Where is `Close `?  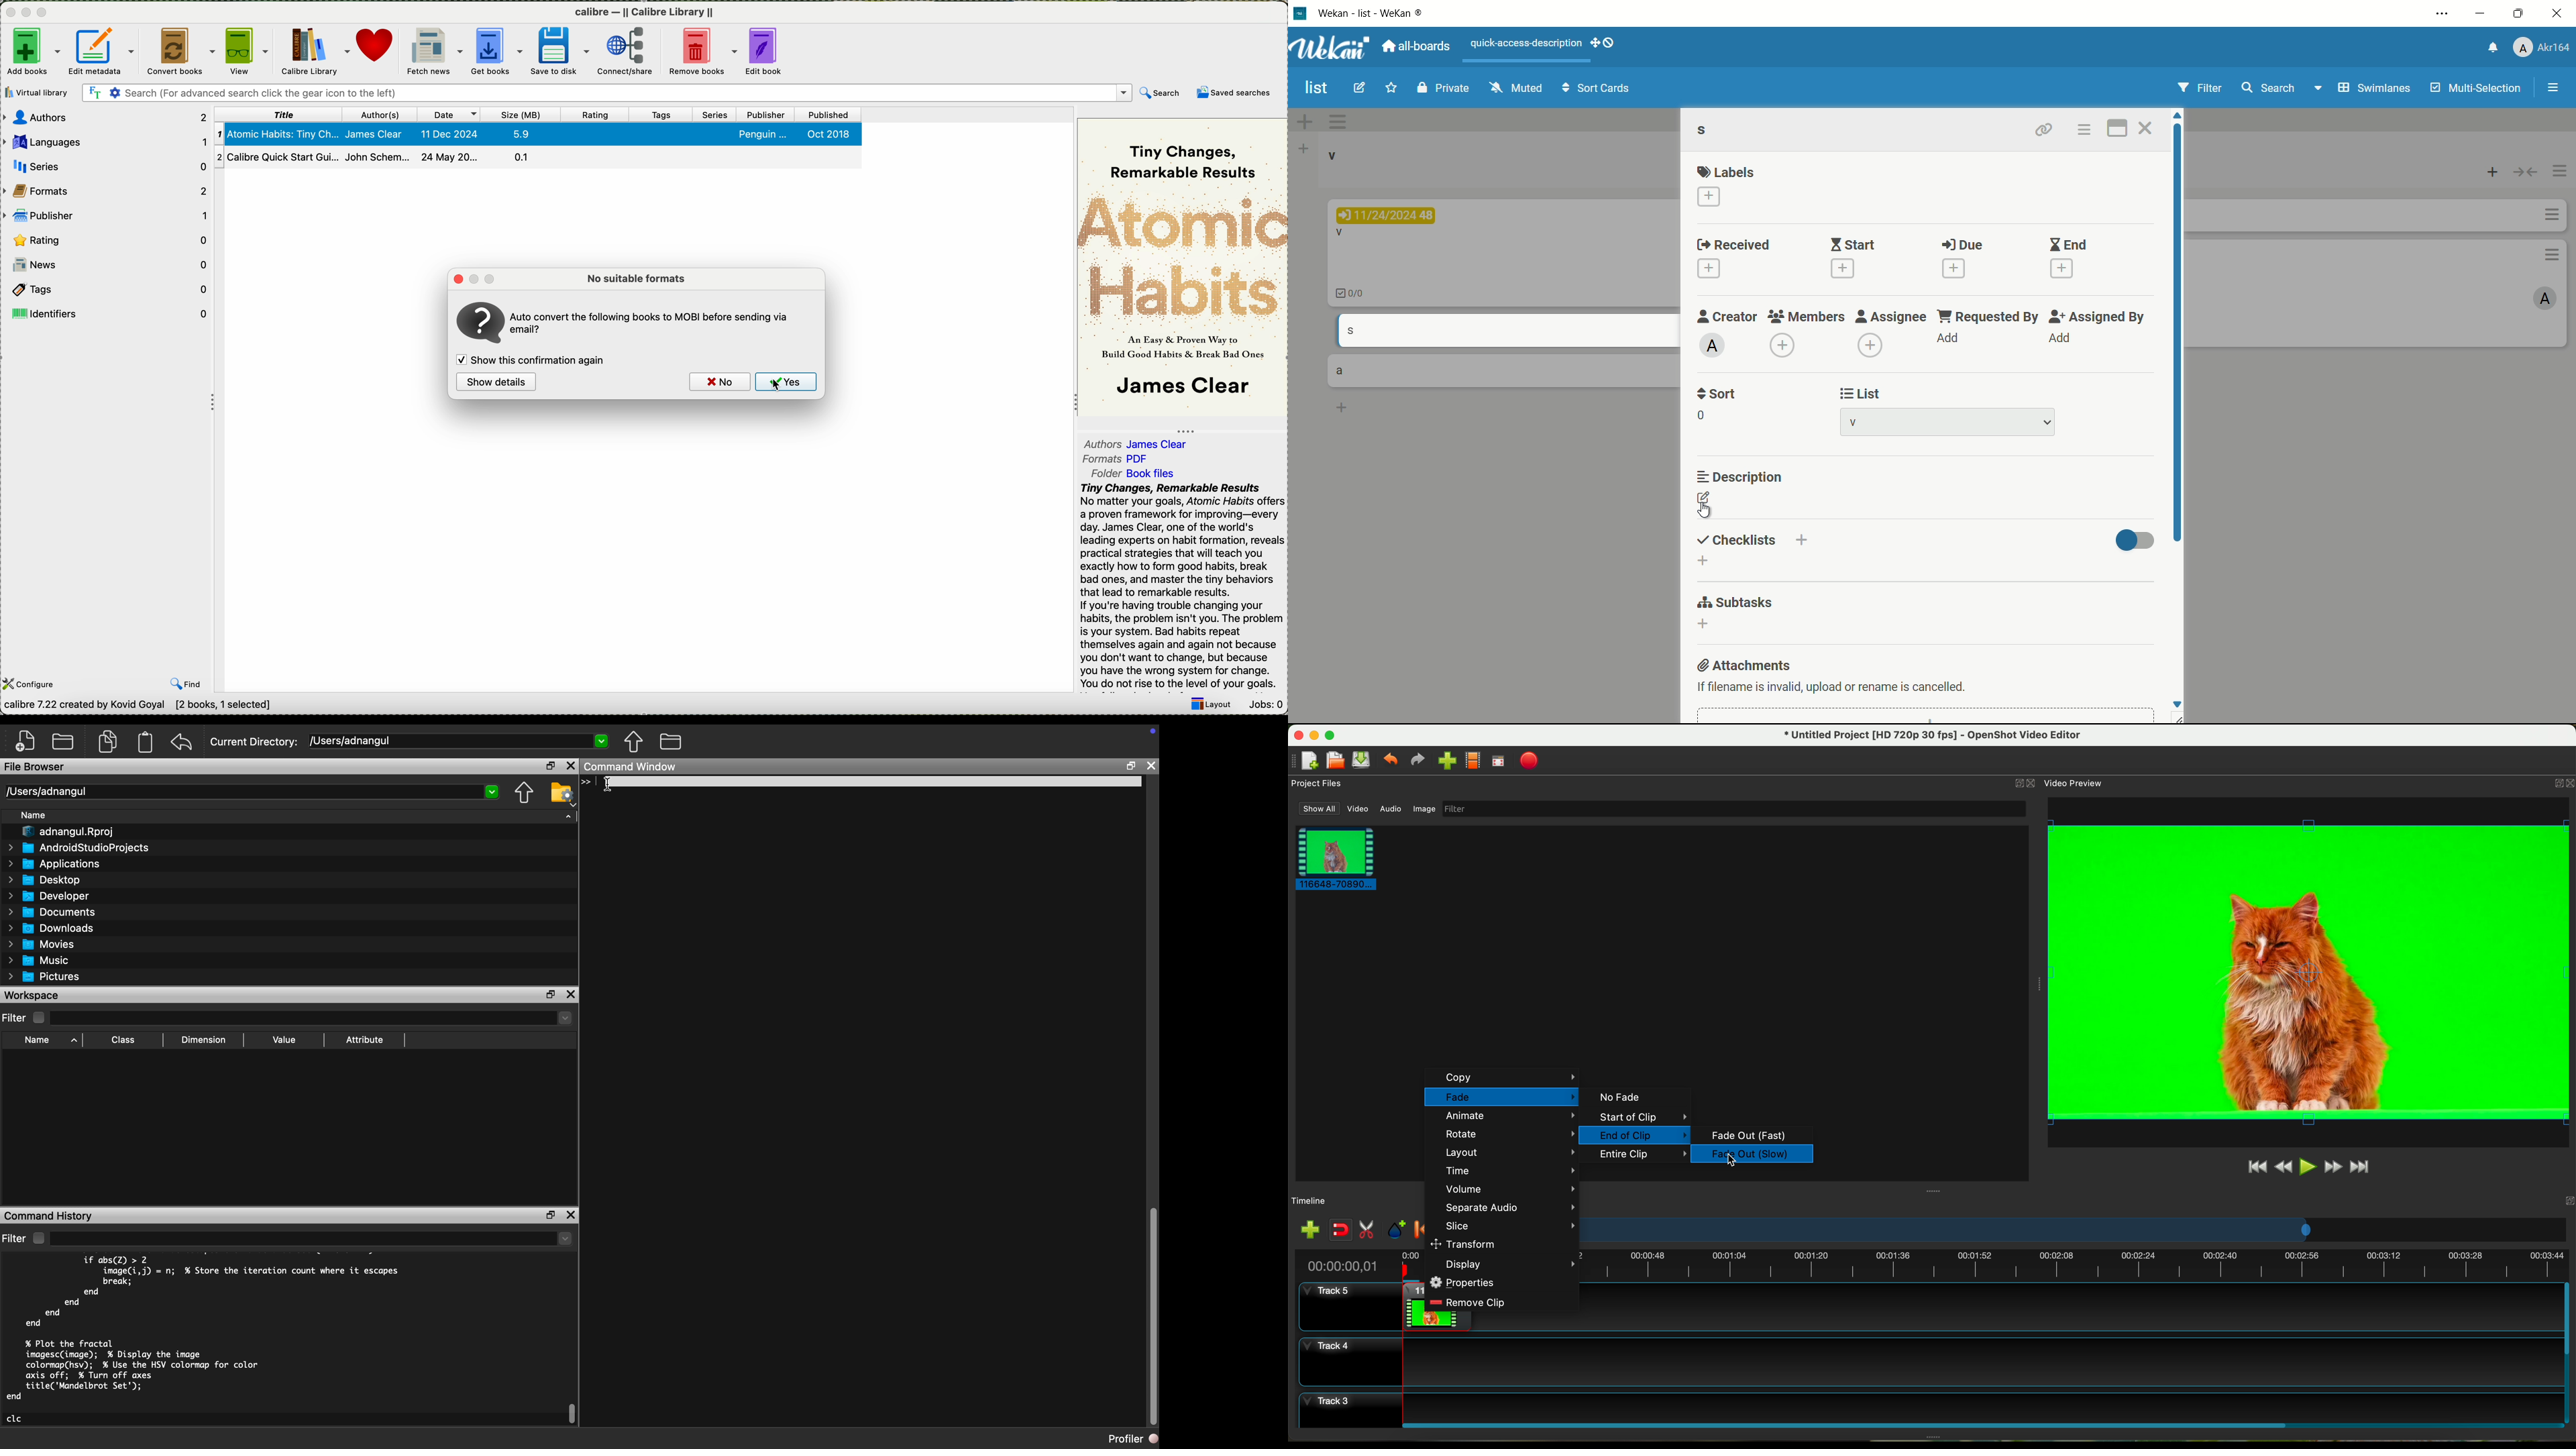
Close  is located at coordinates (1150, 766).